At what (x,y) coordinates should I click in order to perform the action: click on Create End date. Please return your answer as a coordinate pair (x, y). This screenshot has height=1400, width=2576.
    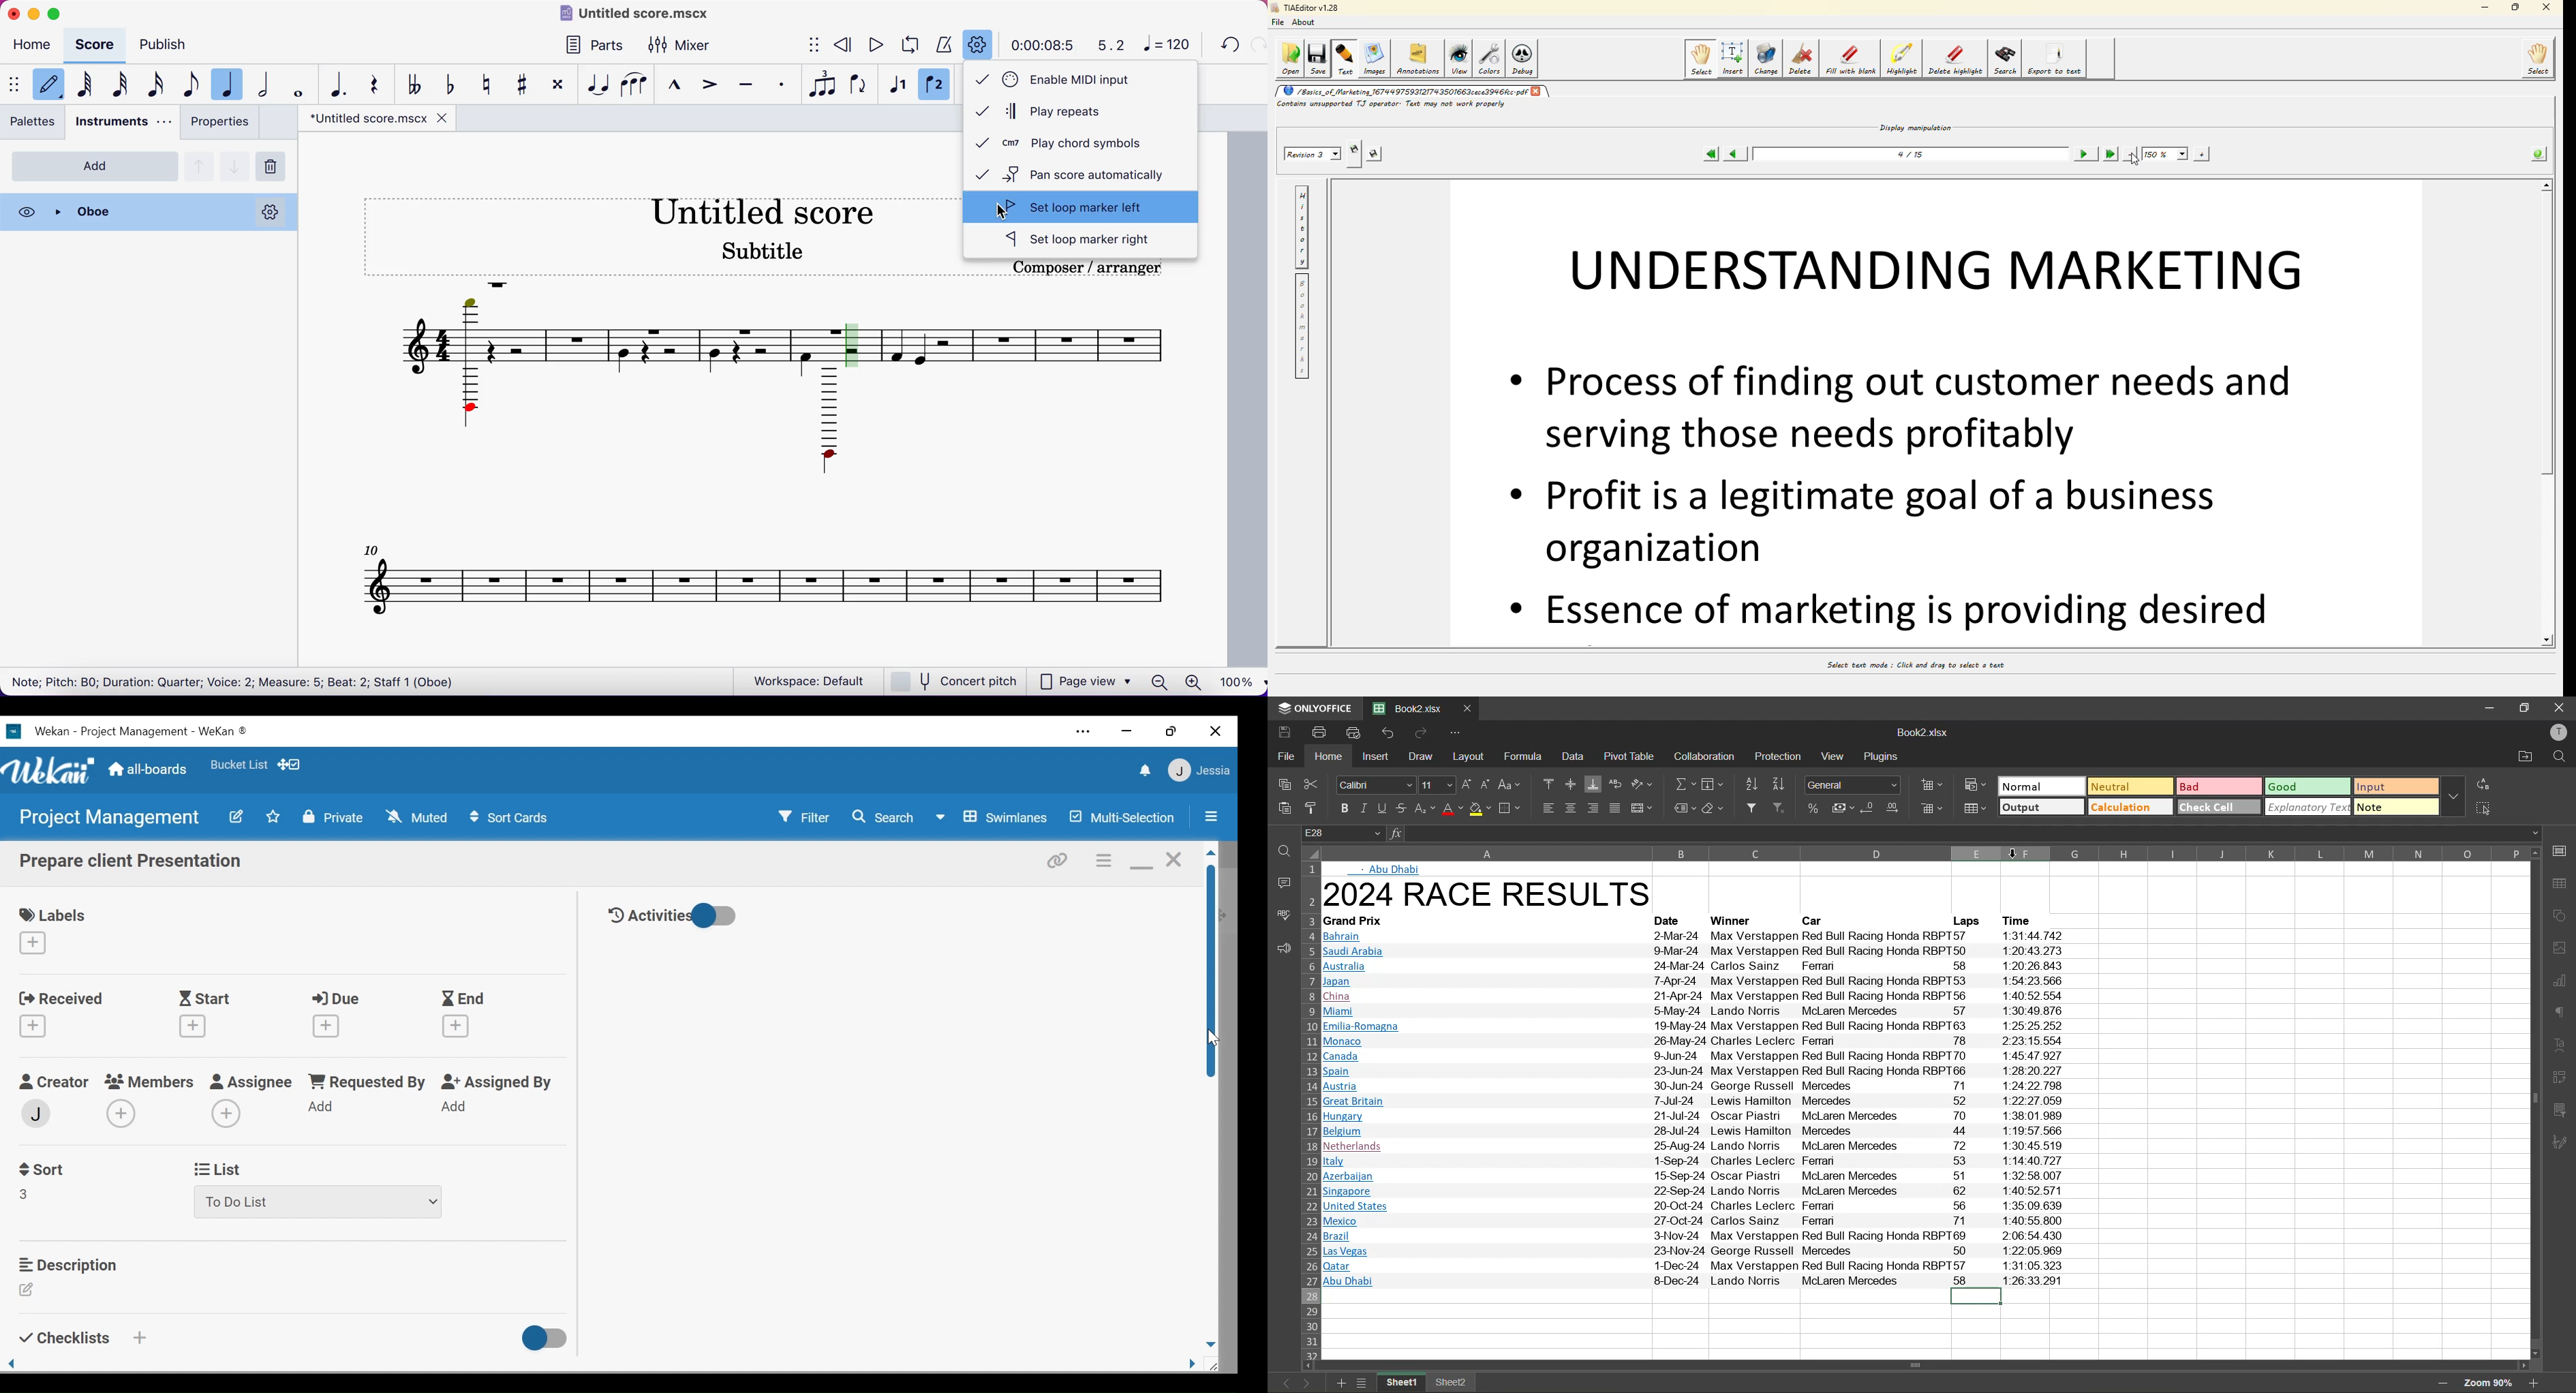
    Looking at the image, I should click on (457, 1025).